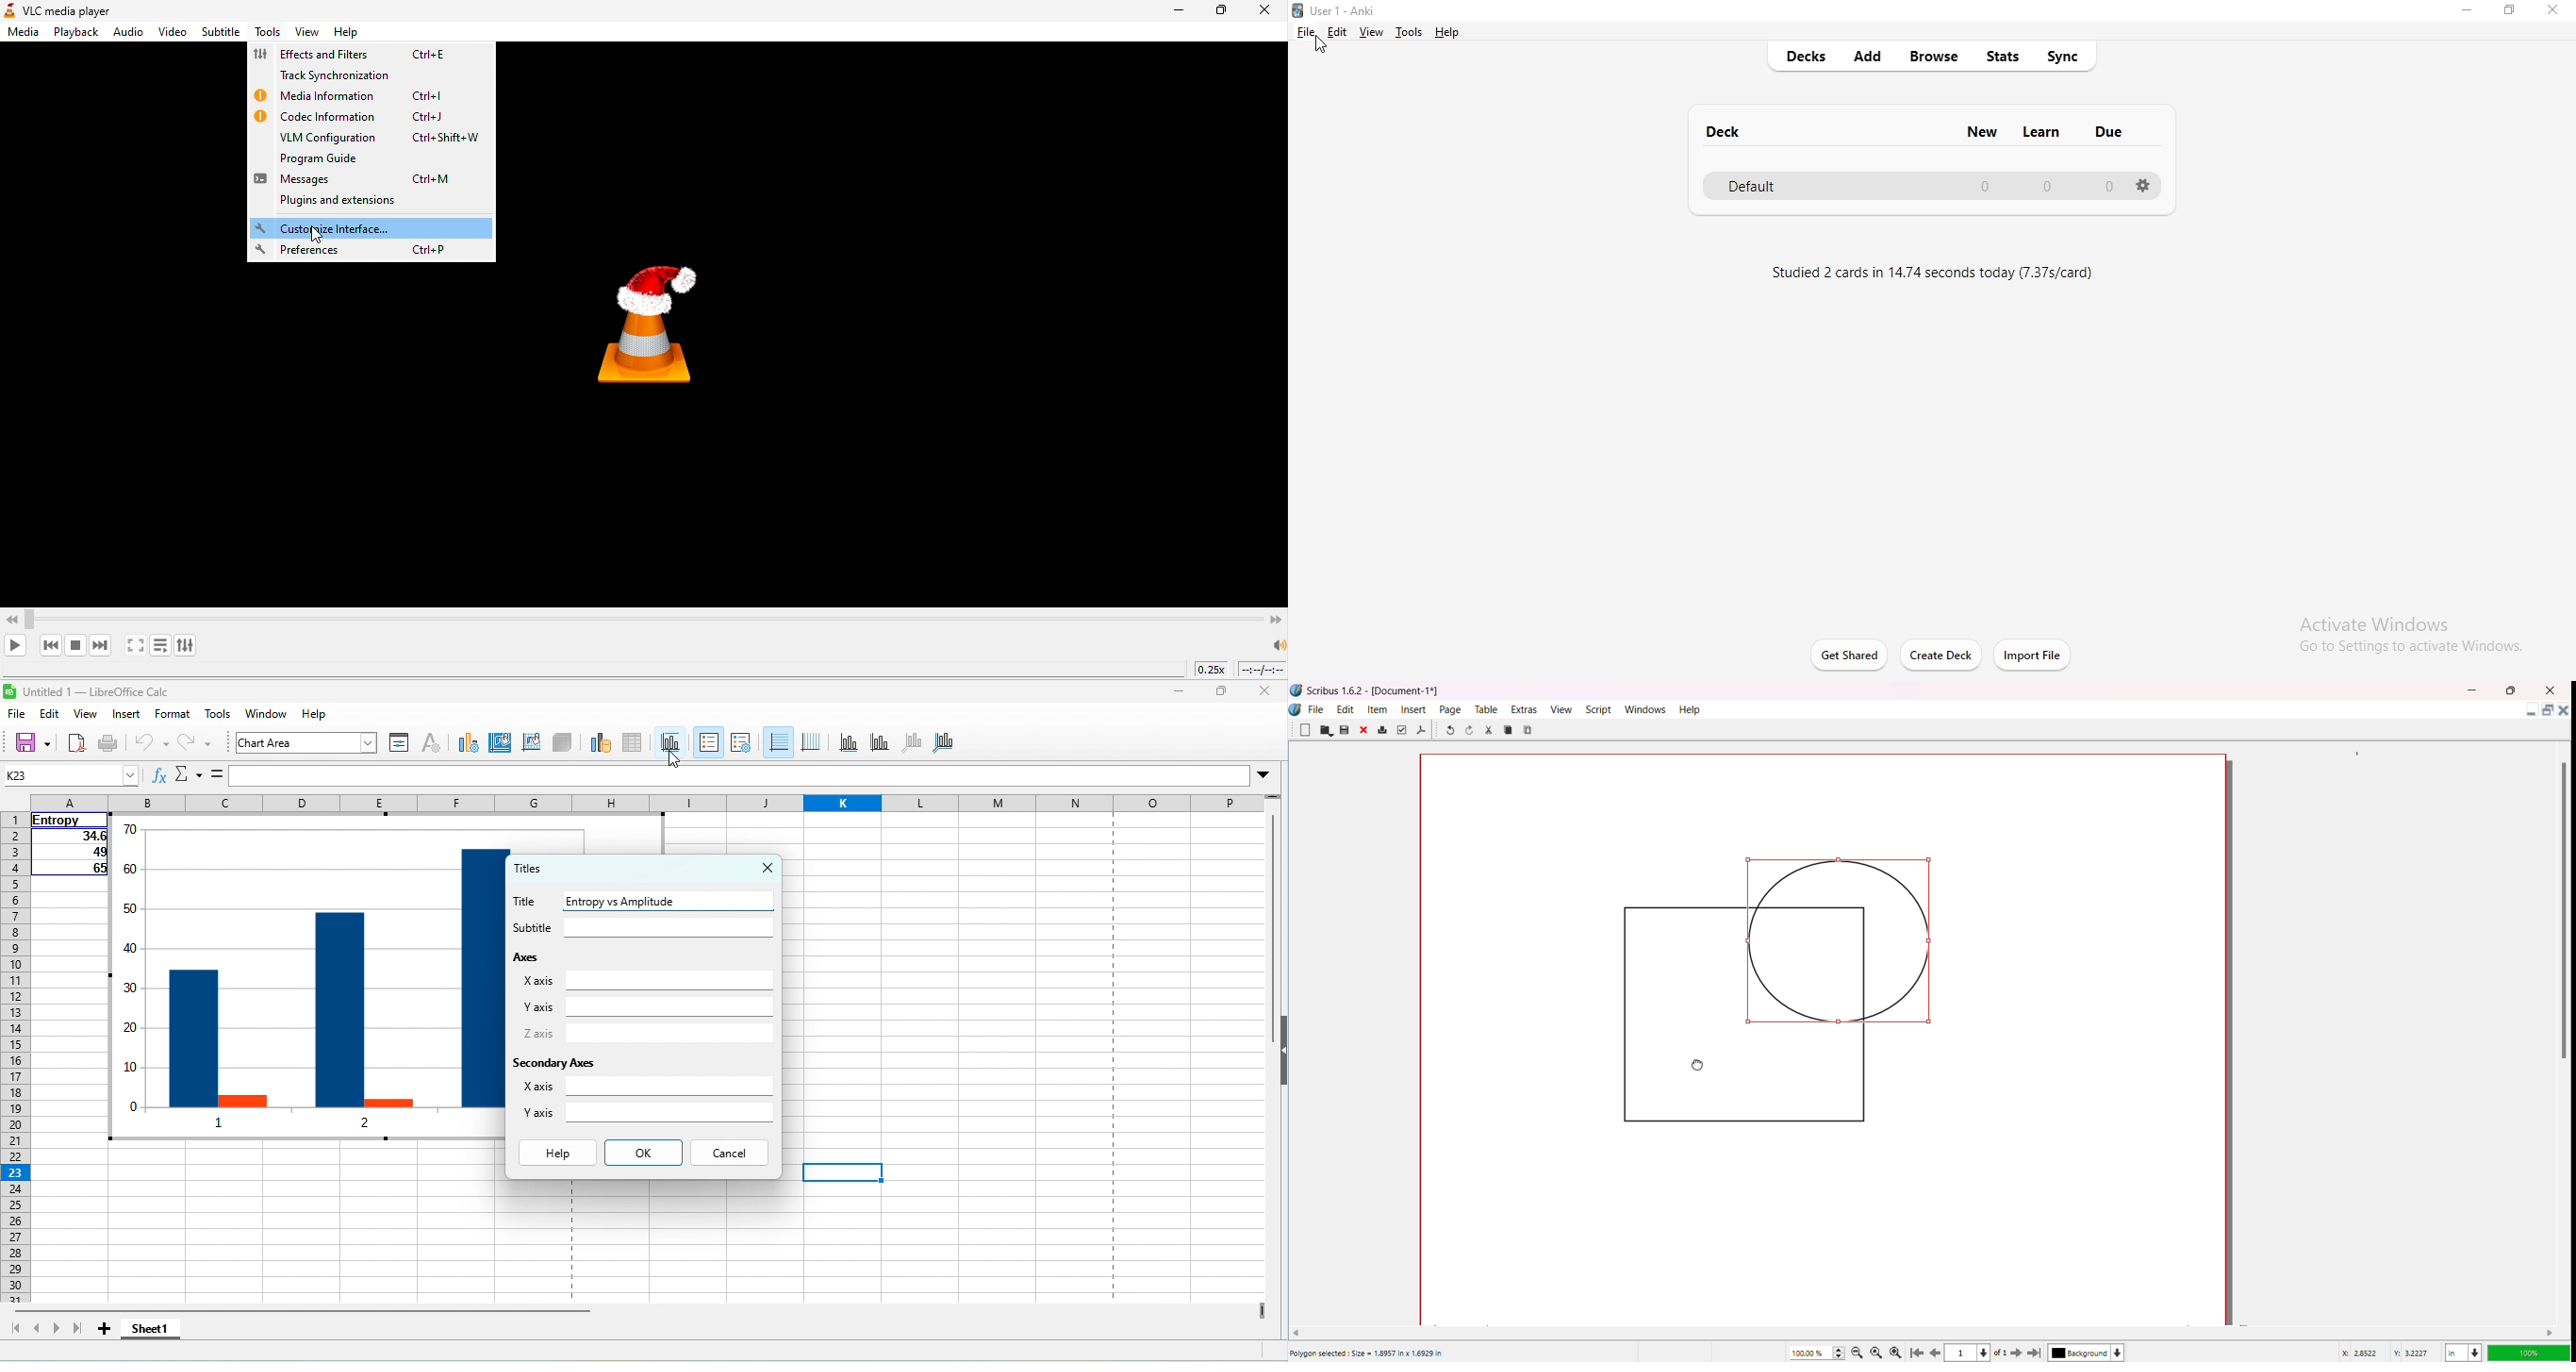  Describe the element at coordinates (221, 1121) in the screenshot. I see `1` at that location.